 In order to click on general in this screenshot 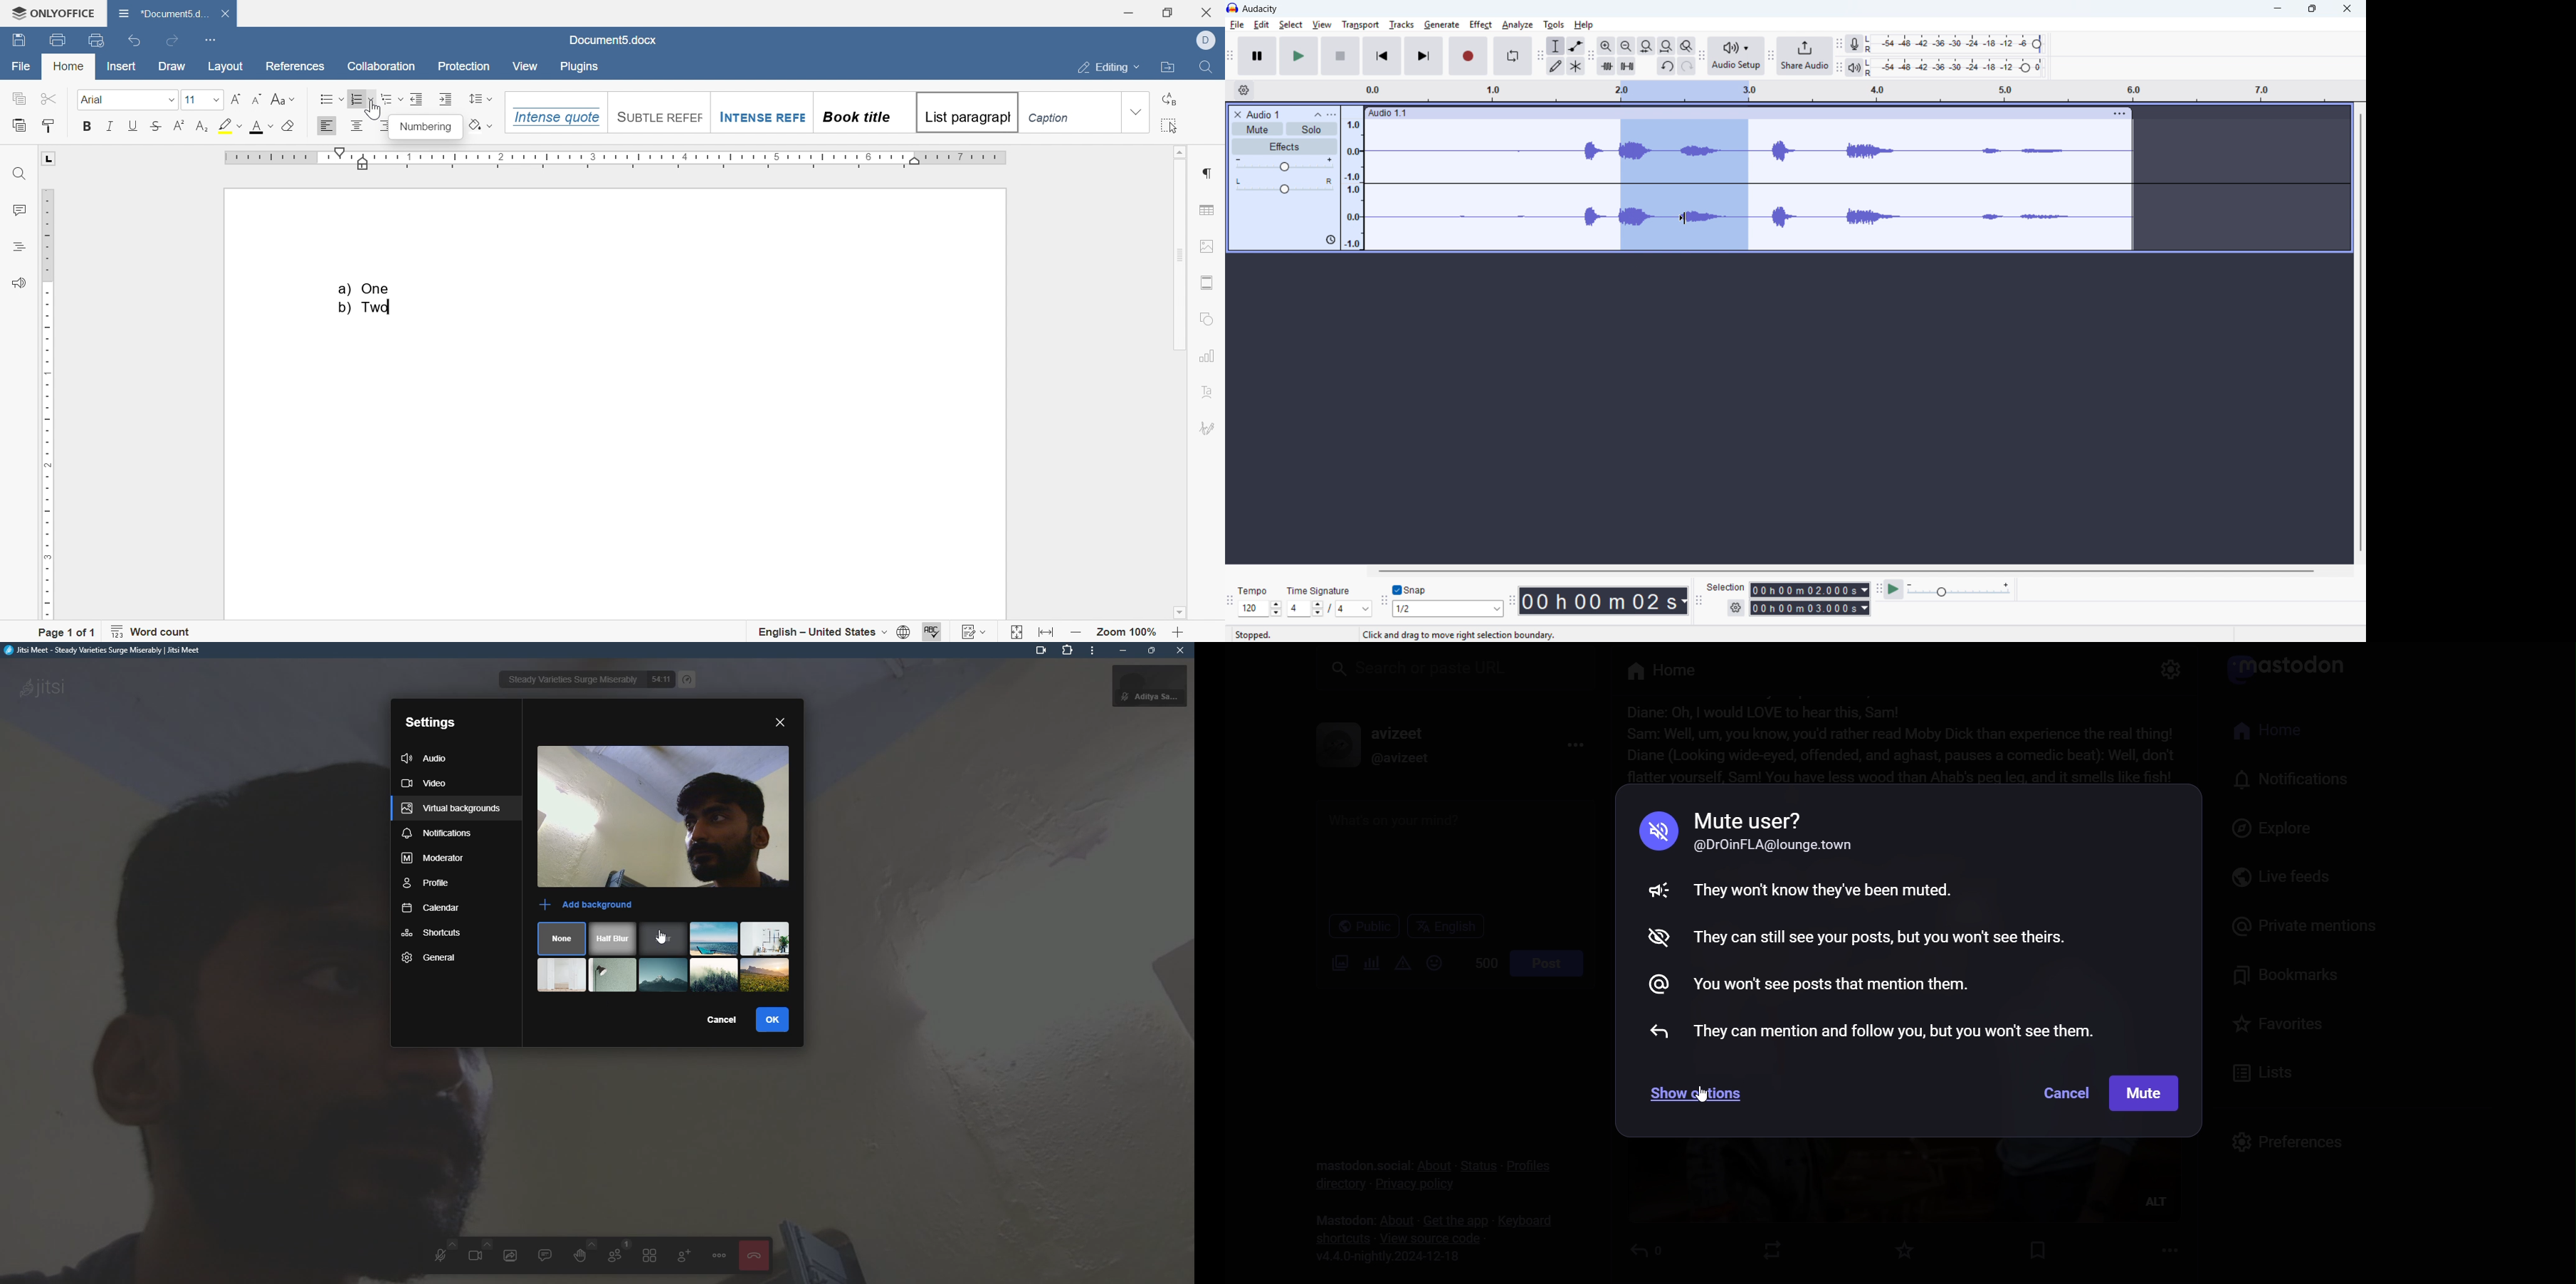, I will do `click(431, 958)`.